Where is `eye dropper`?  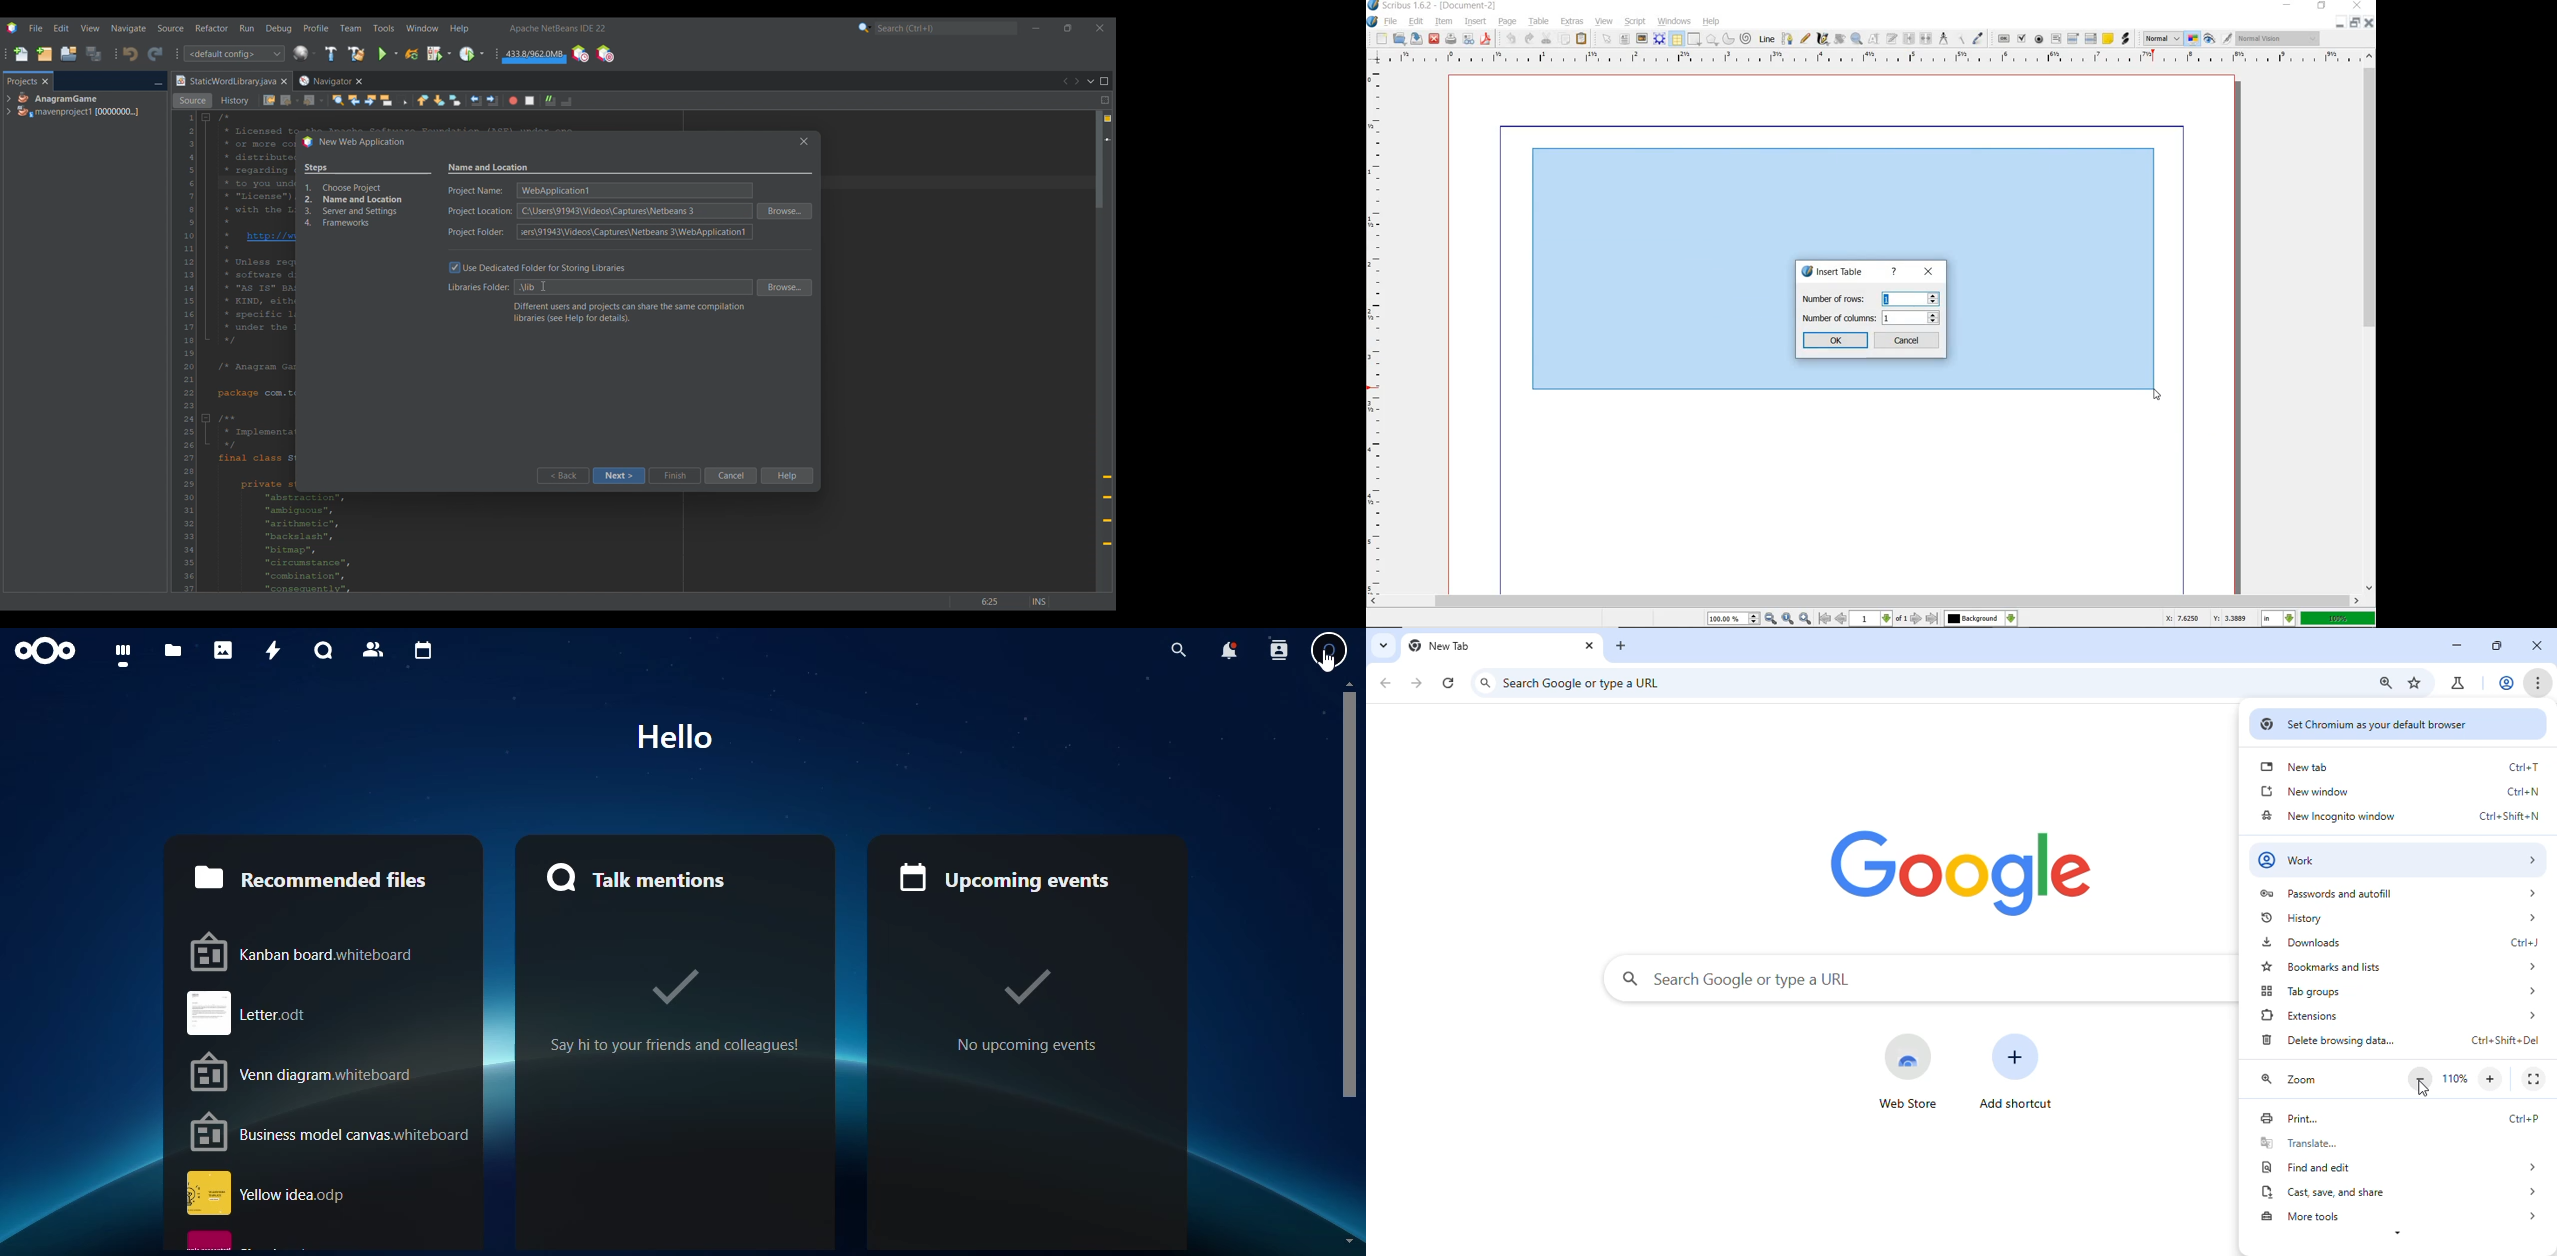
eye dropper is located at coordinates (1978, 38).